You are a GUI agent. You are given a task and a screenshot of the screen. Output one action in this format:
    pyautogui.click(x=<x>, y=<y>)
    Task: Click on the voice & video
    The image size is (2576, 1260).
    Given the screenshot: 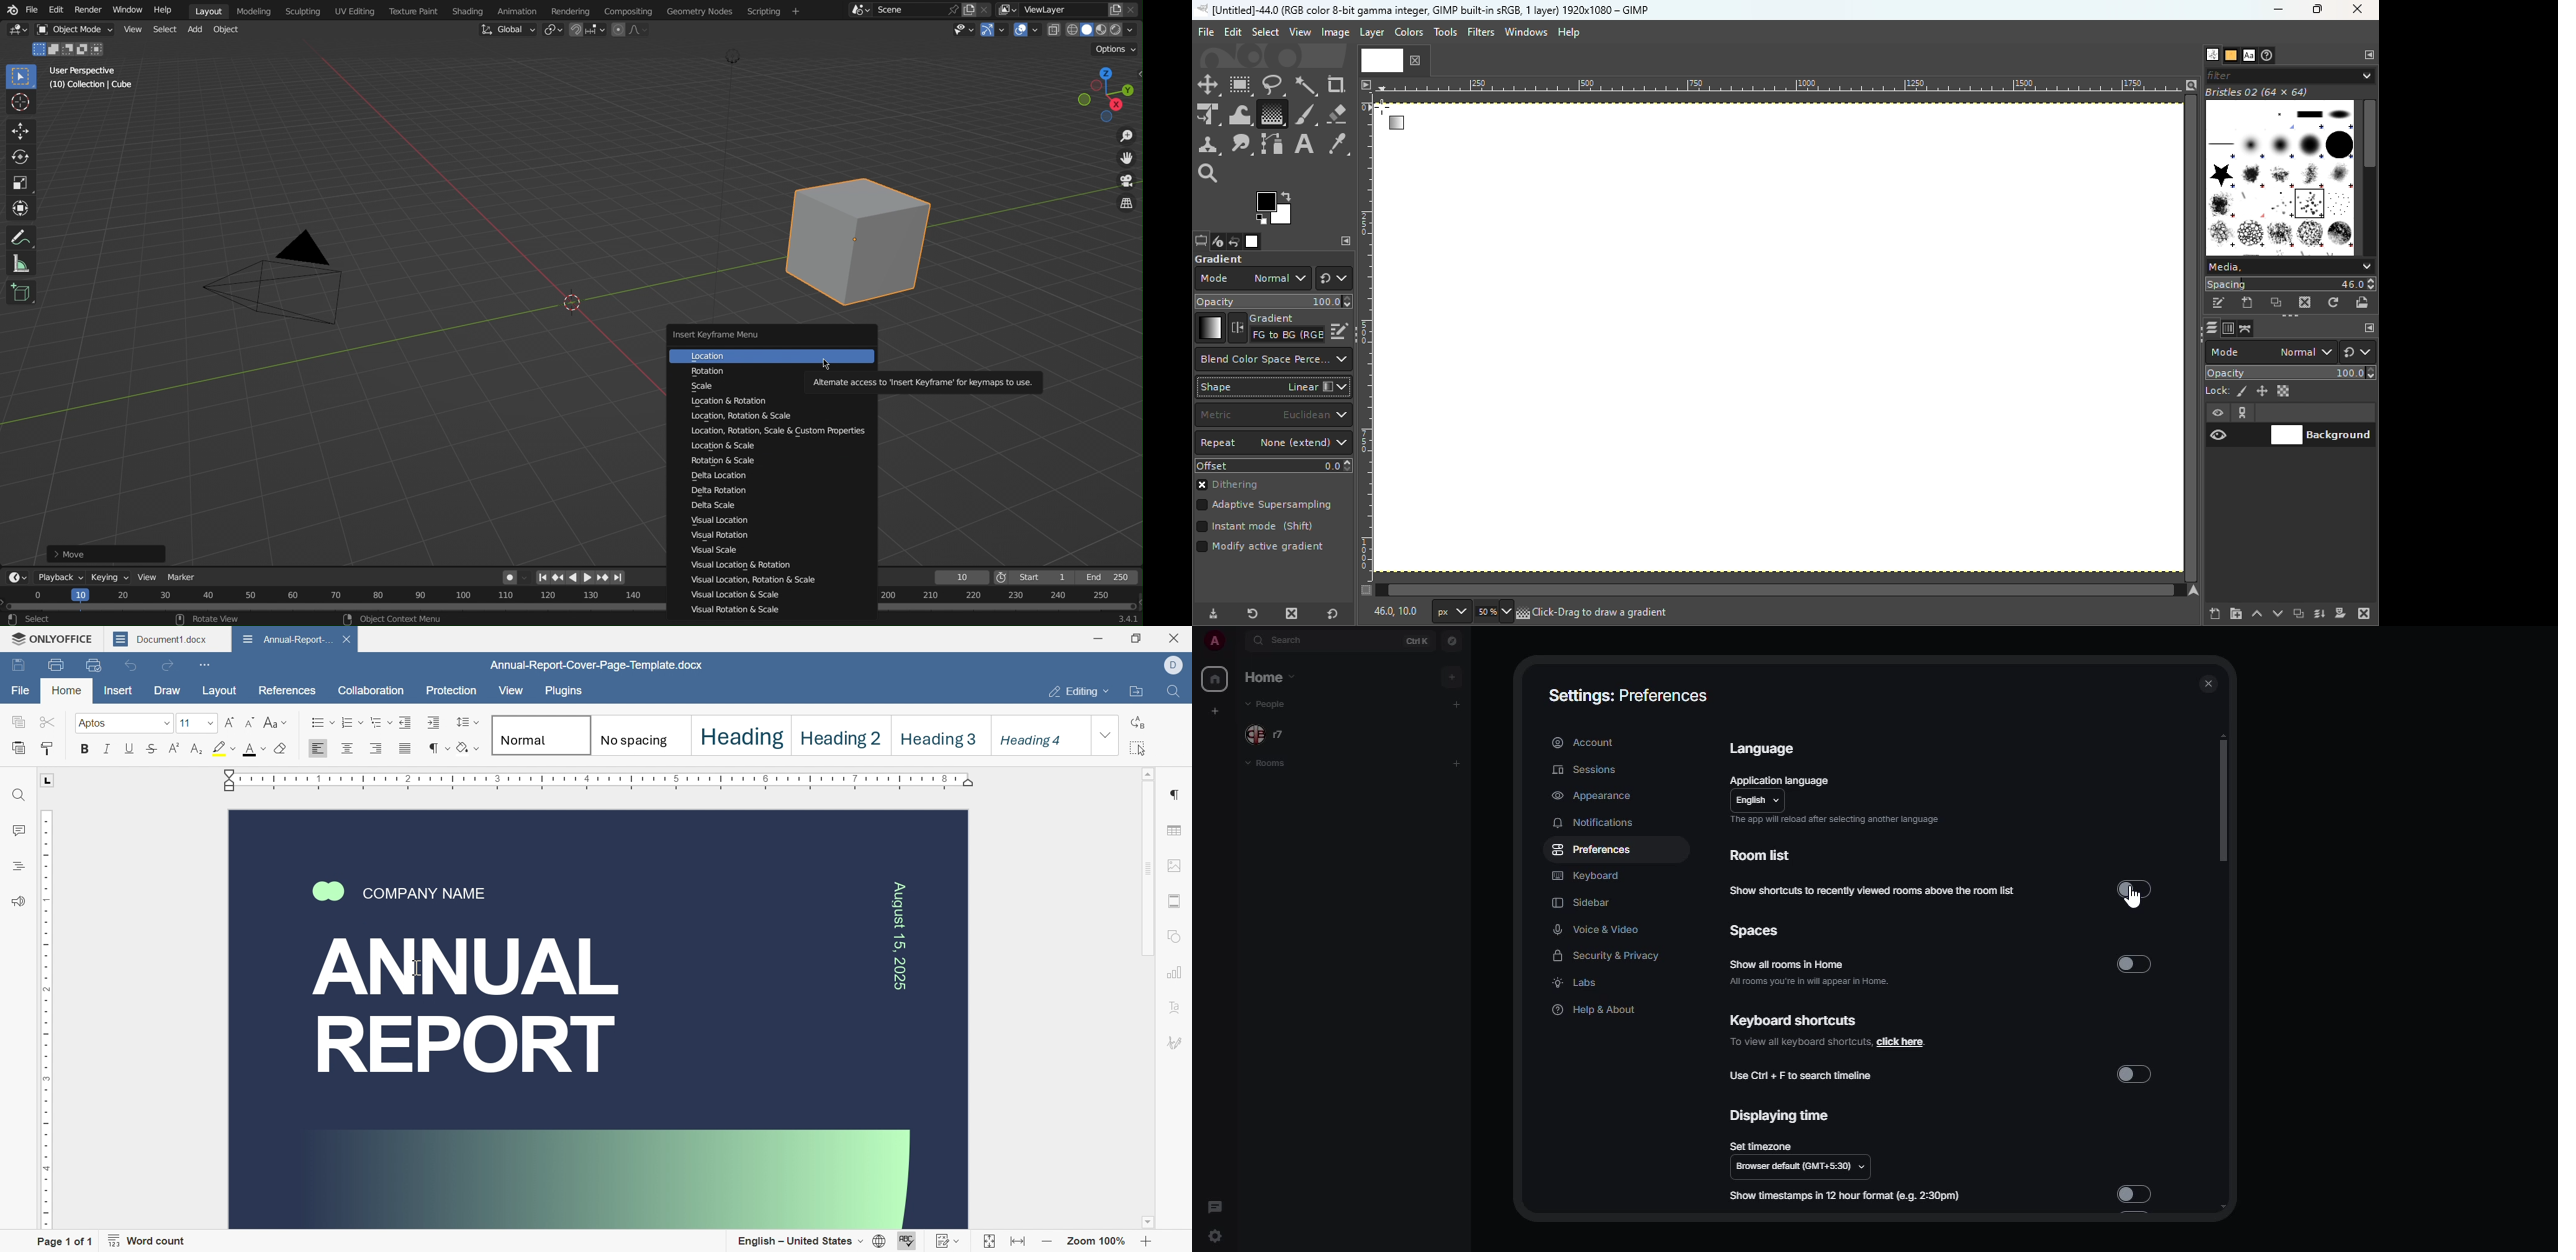 What is the action you would take?
    pyautogui.click(x=1598, y=930)
    